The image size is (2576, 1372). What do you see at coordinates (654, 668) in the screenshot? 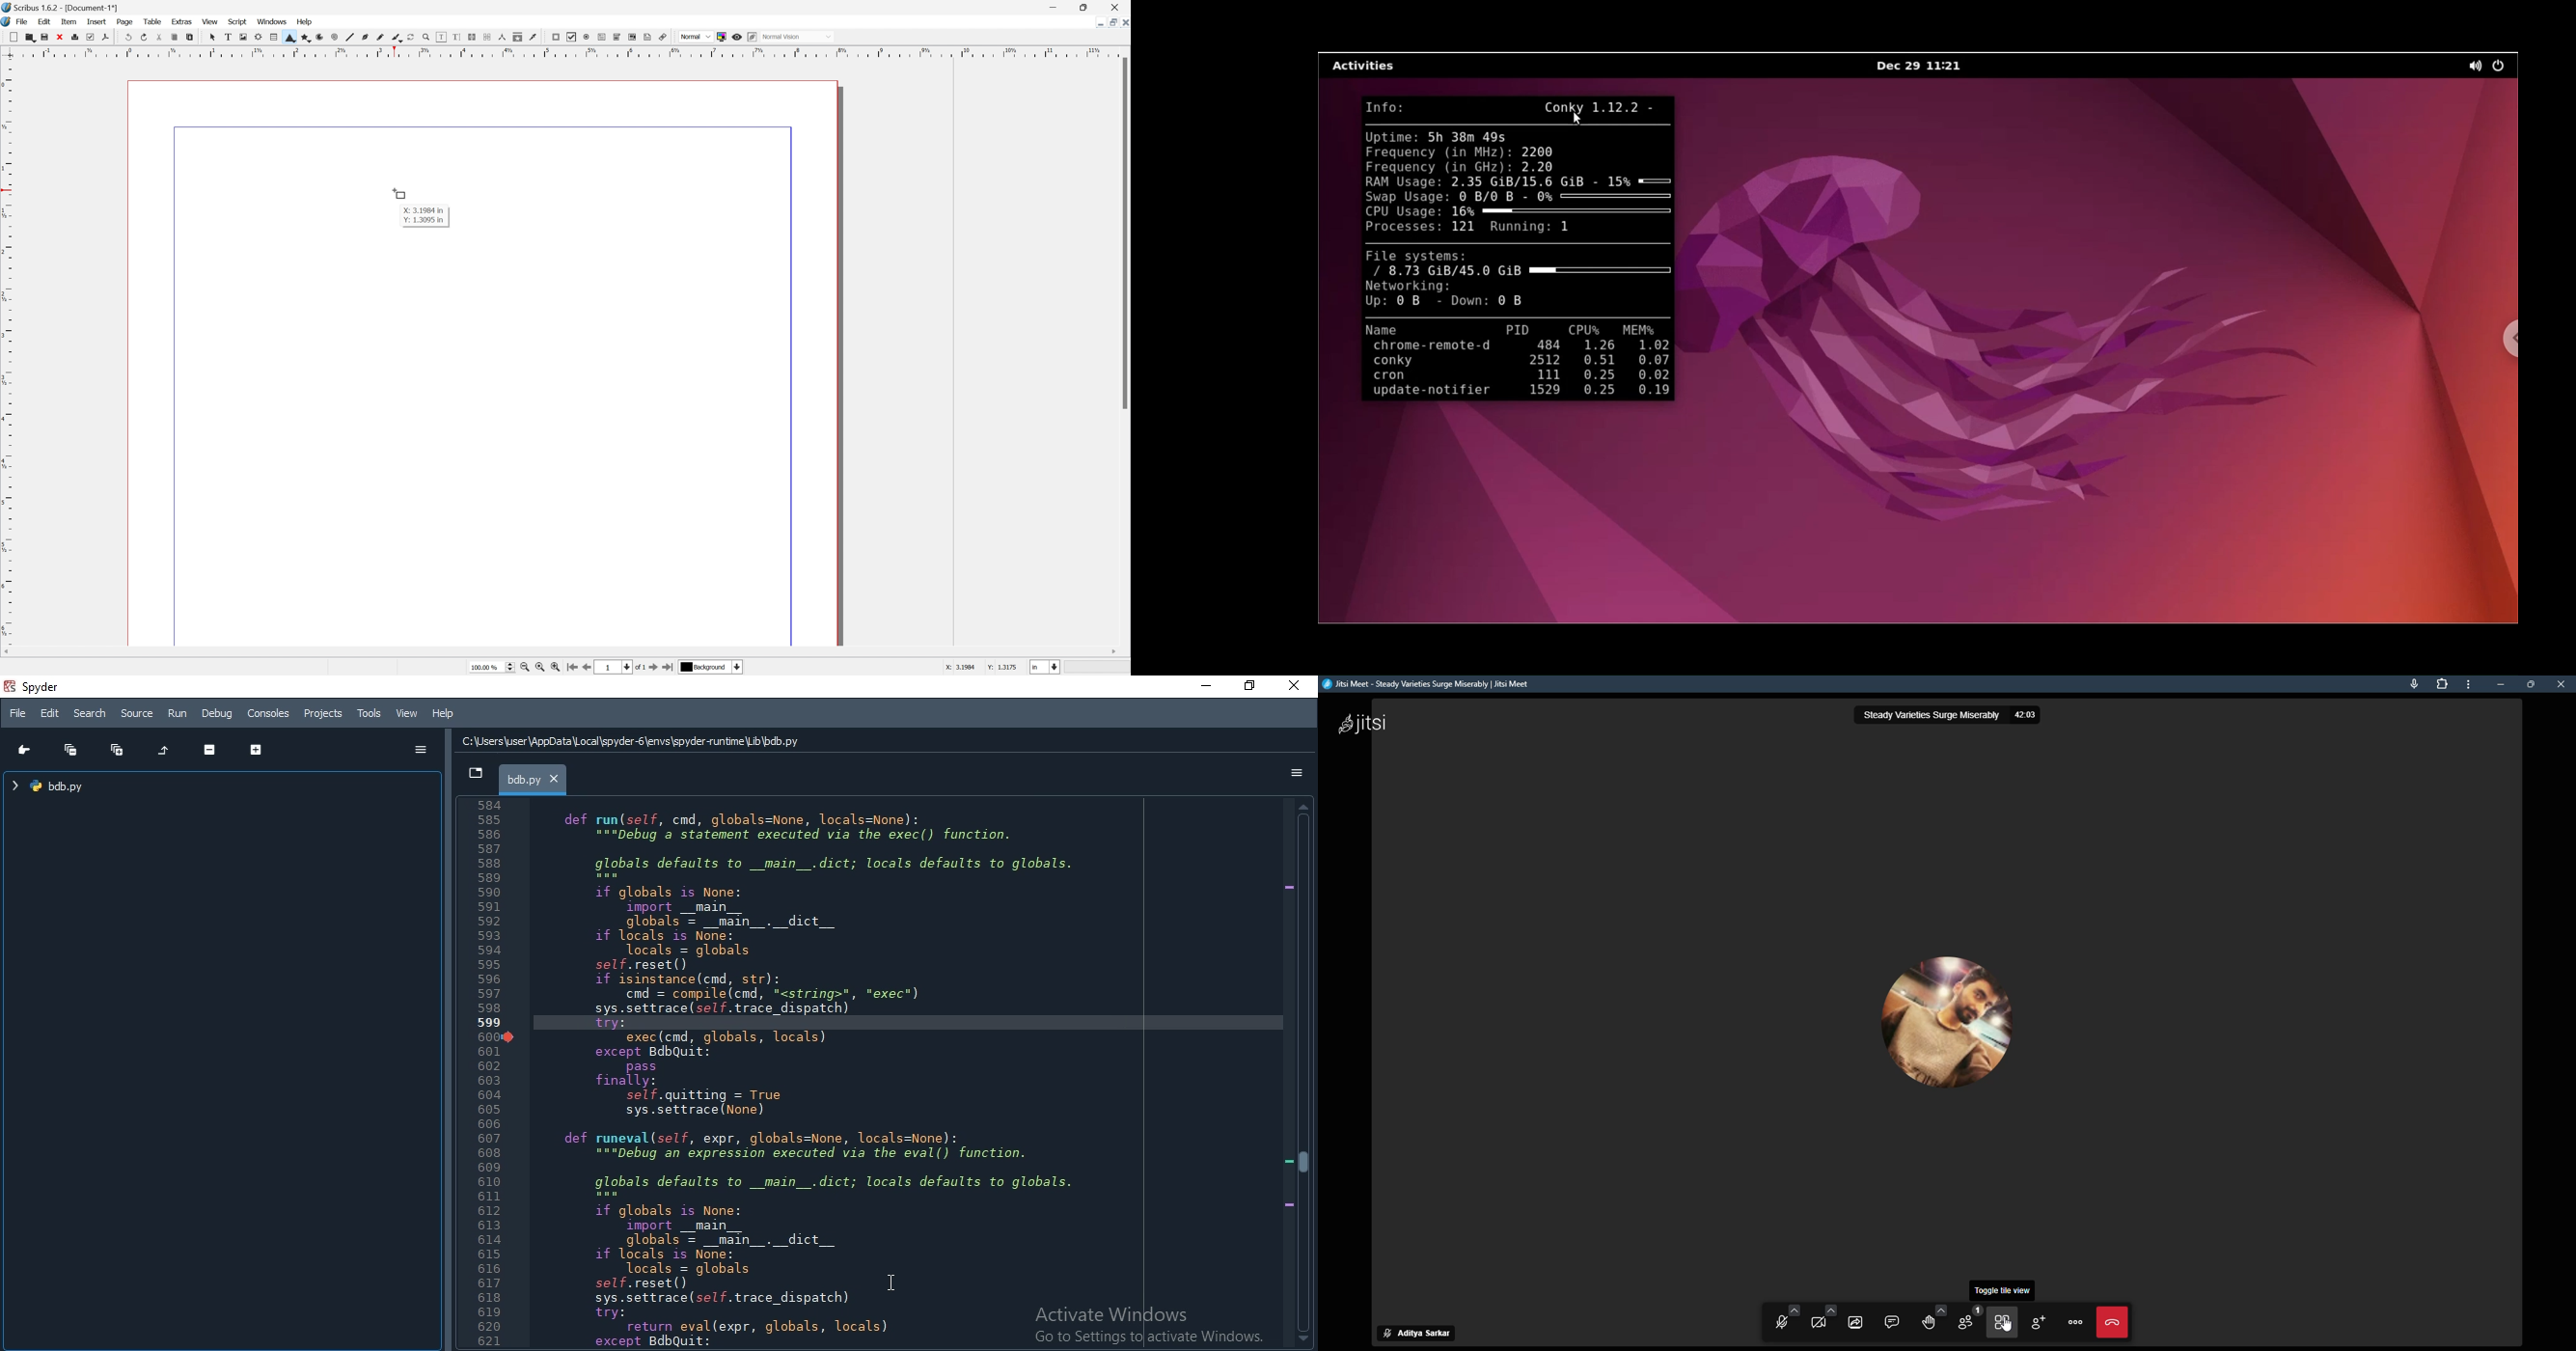
I see `Go to next page` at bounding box center [654, 668].